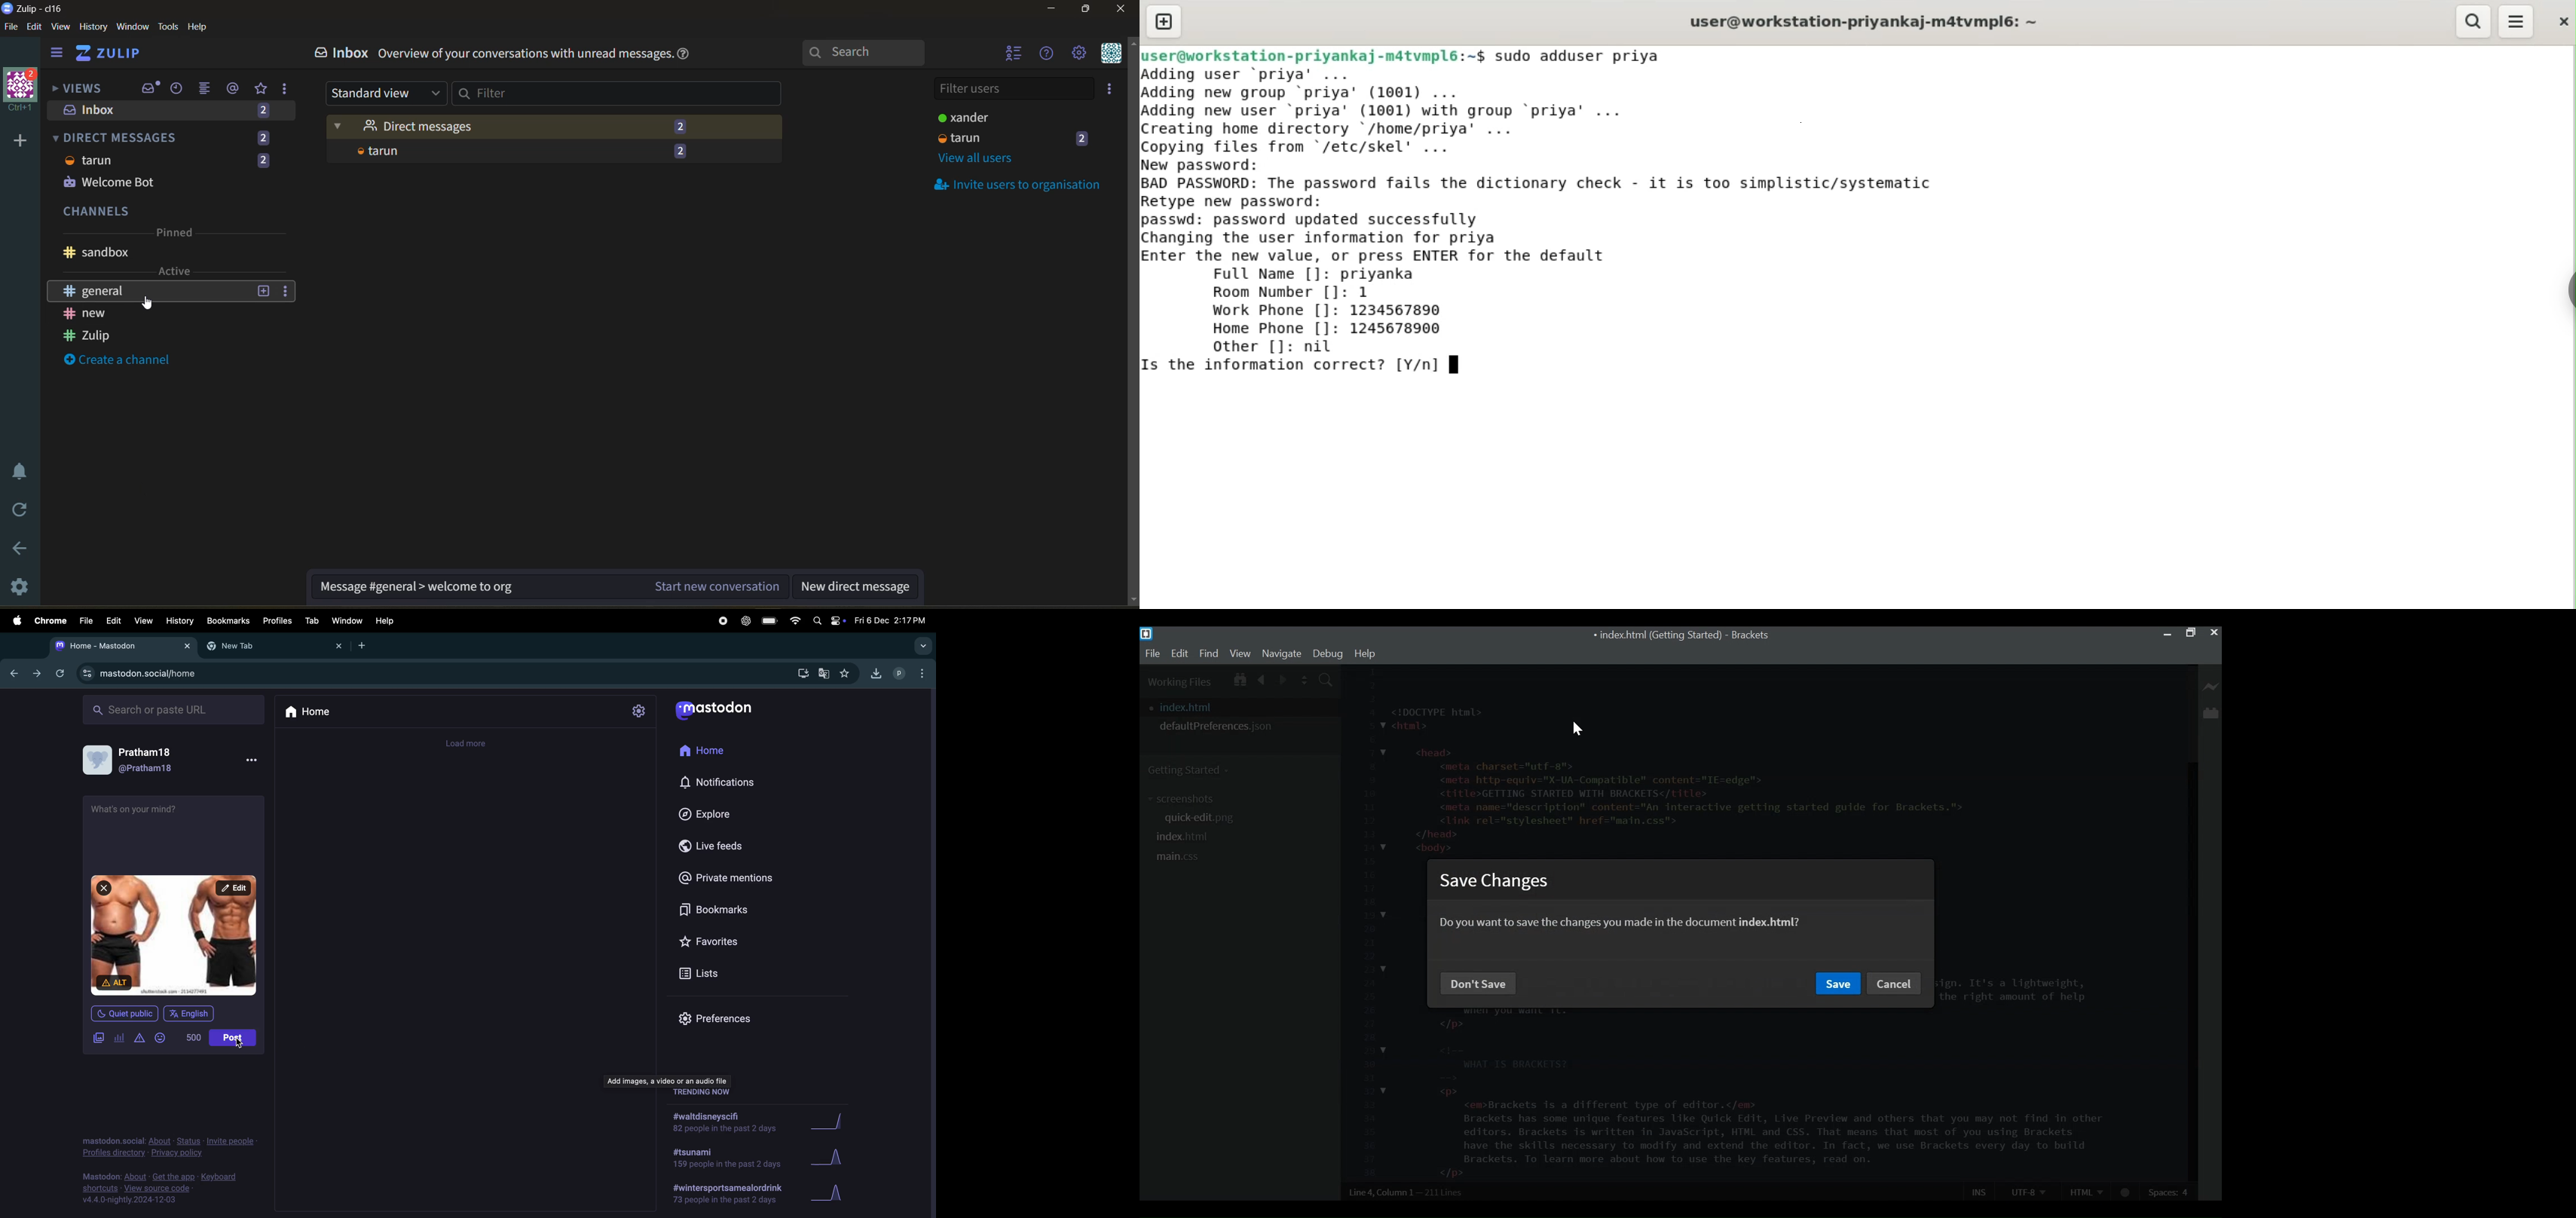 The width and height of the screenshot is (2576, 1232). Describe the element at coordinates (1212, 164) in the screenshot. I see `new password` at that location.